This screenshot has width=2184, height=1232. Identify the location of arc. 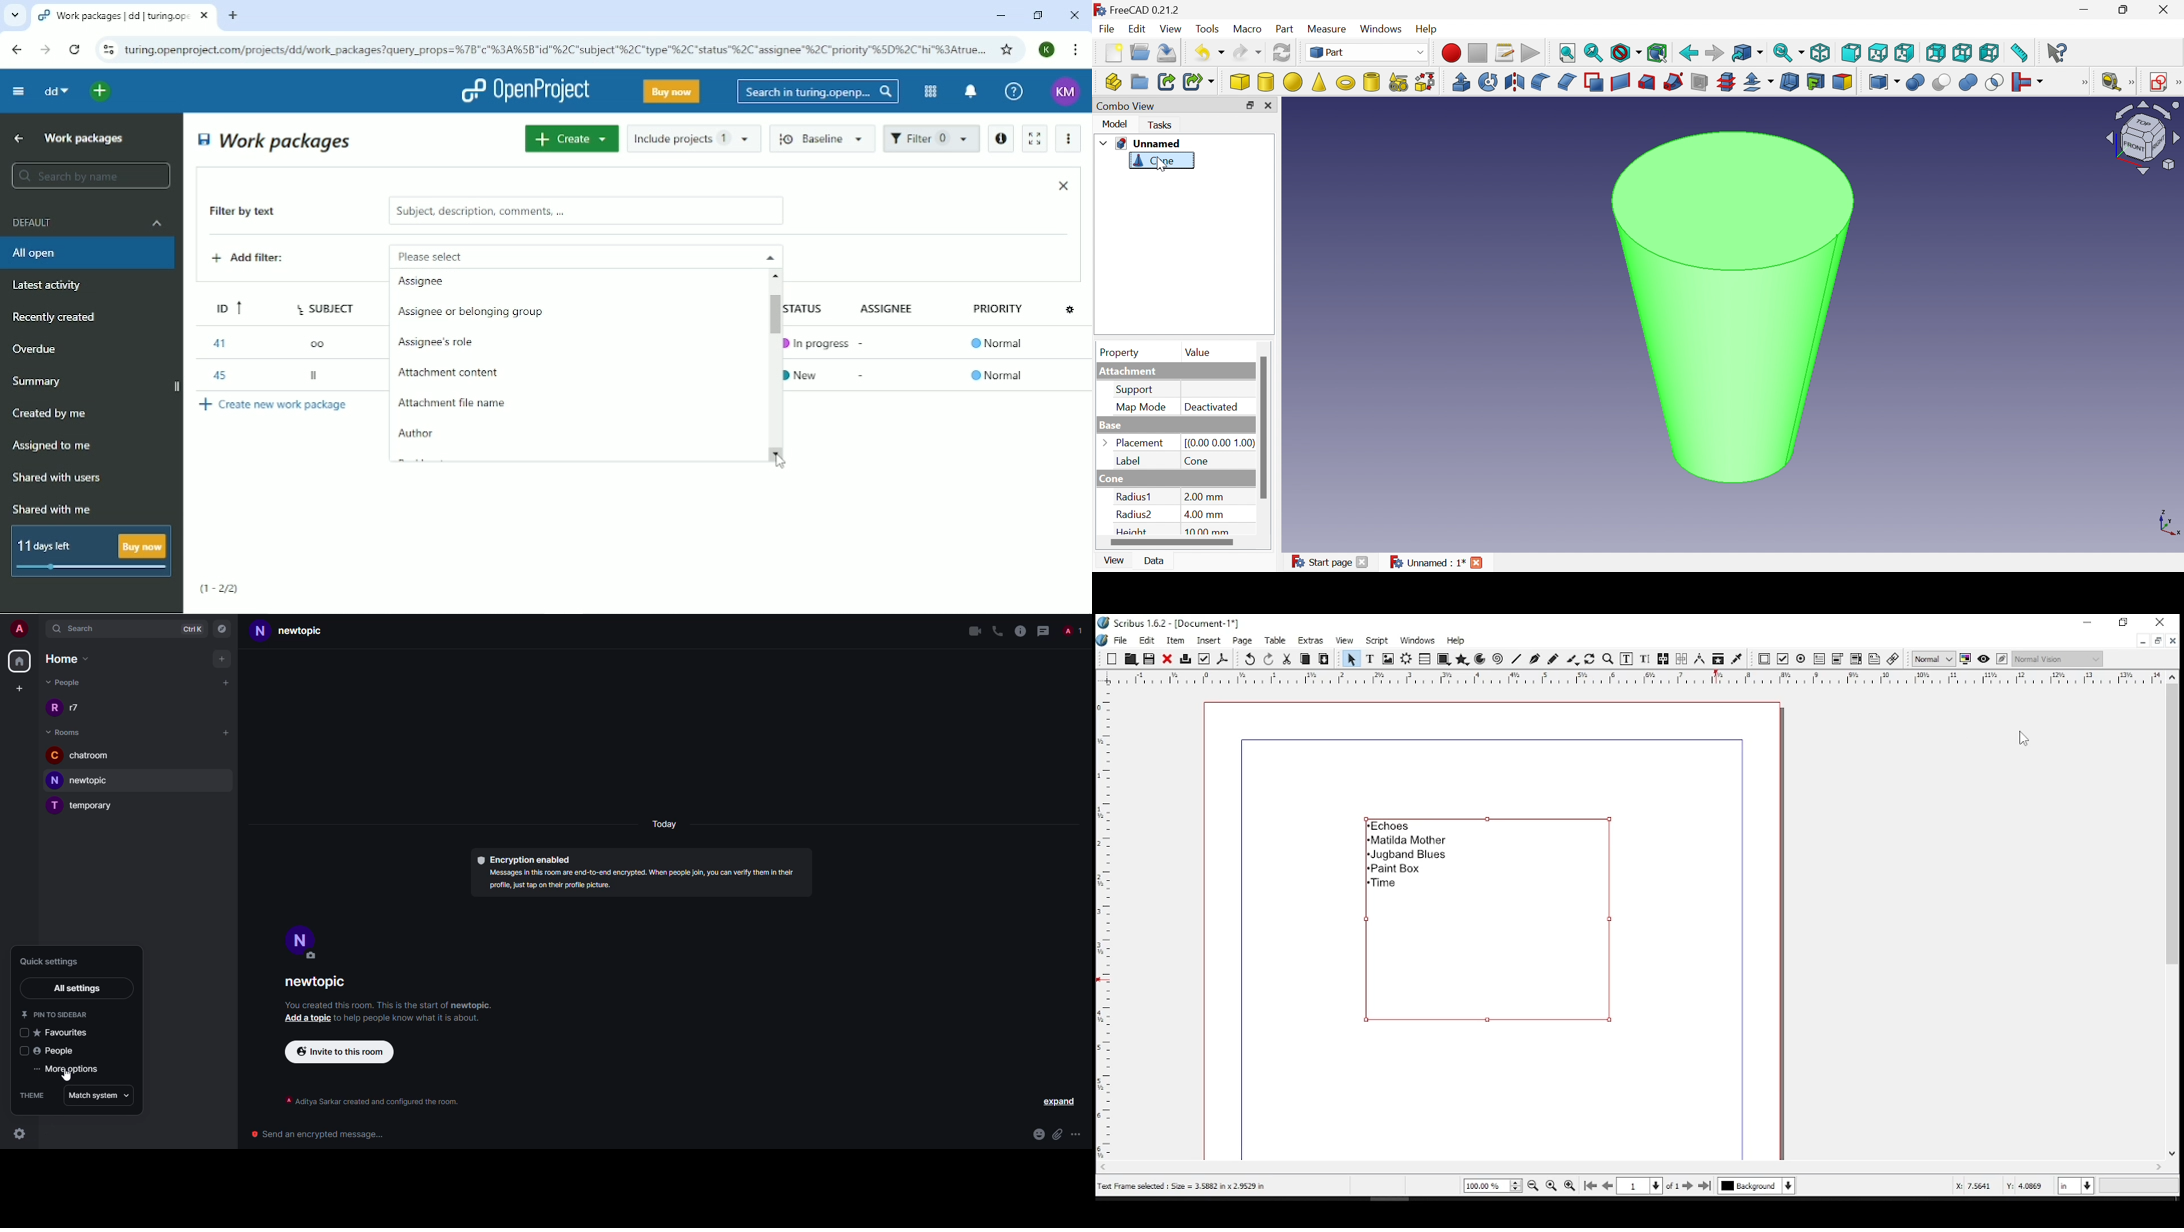
(1481, 659).